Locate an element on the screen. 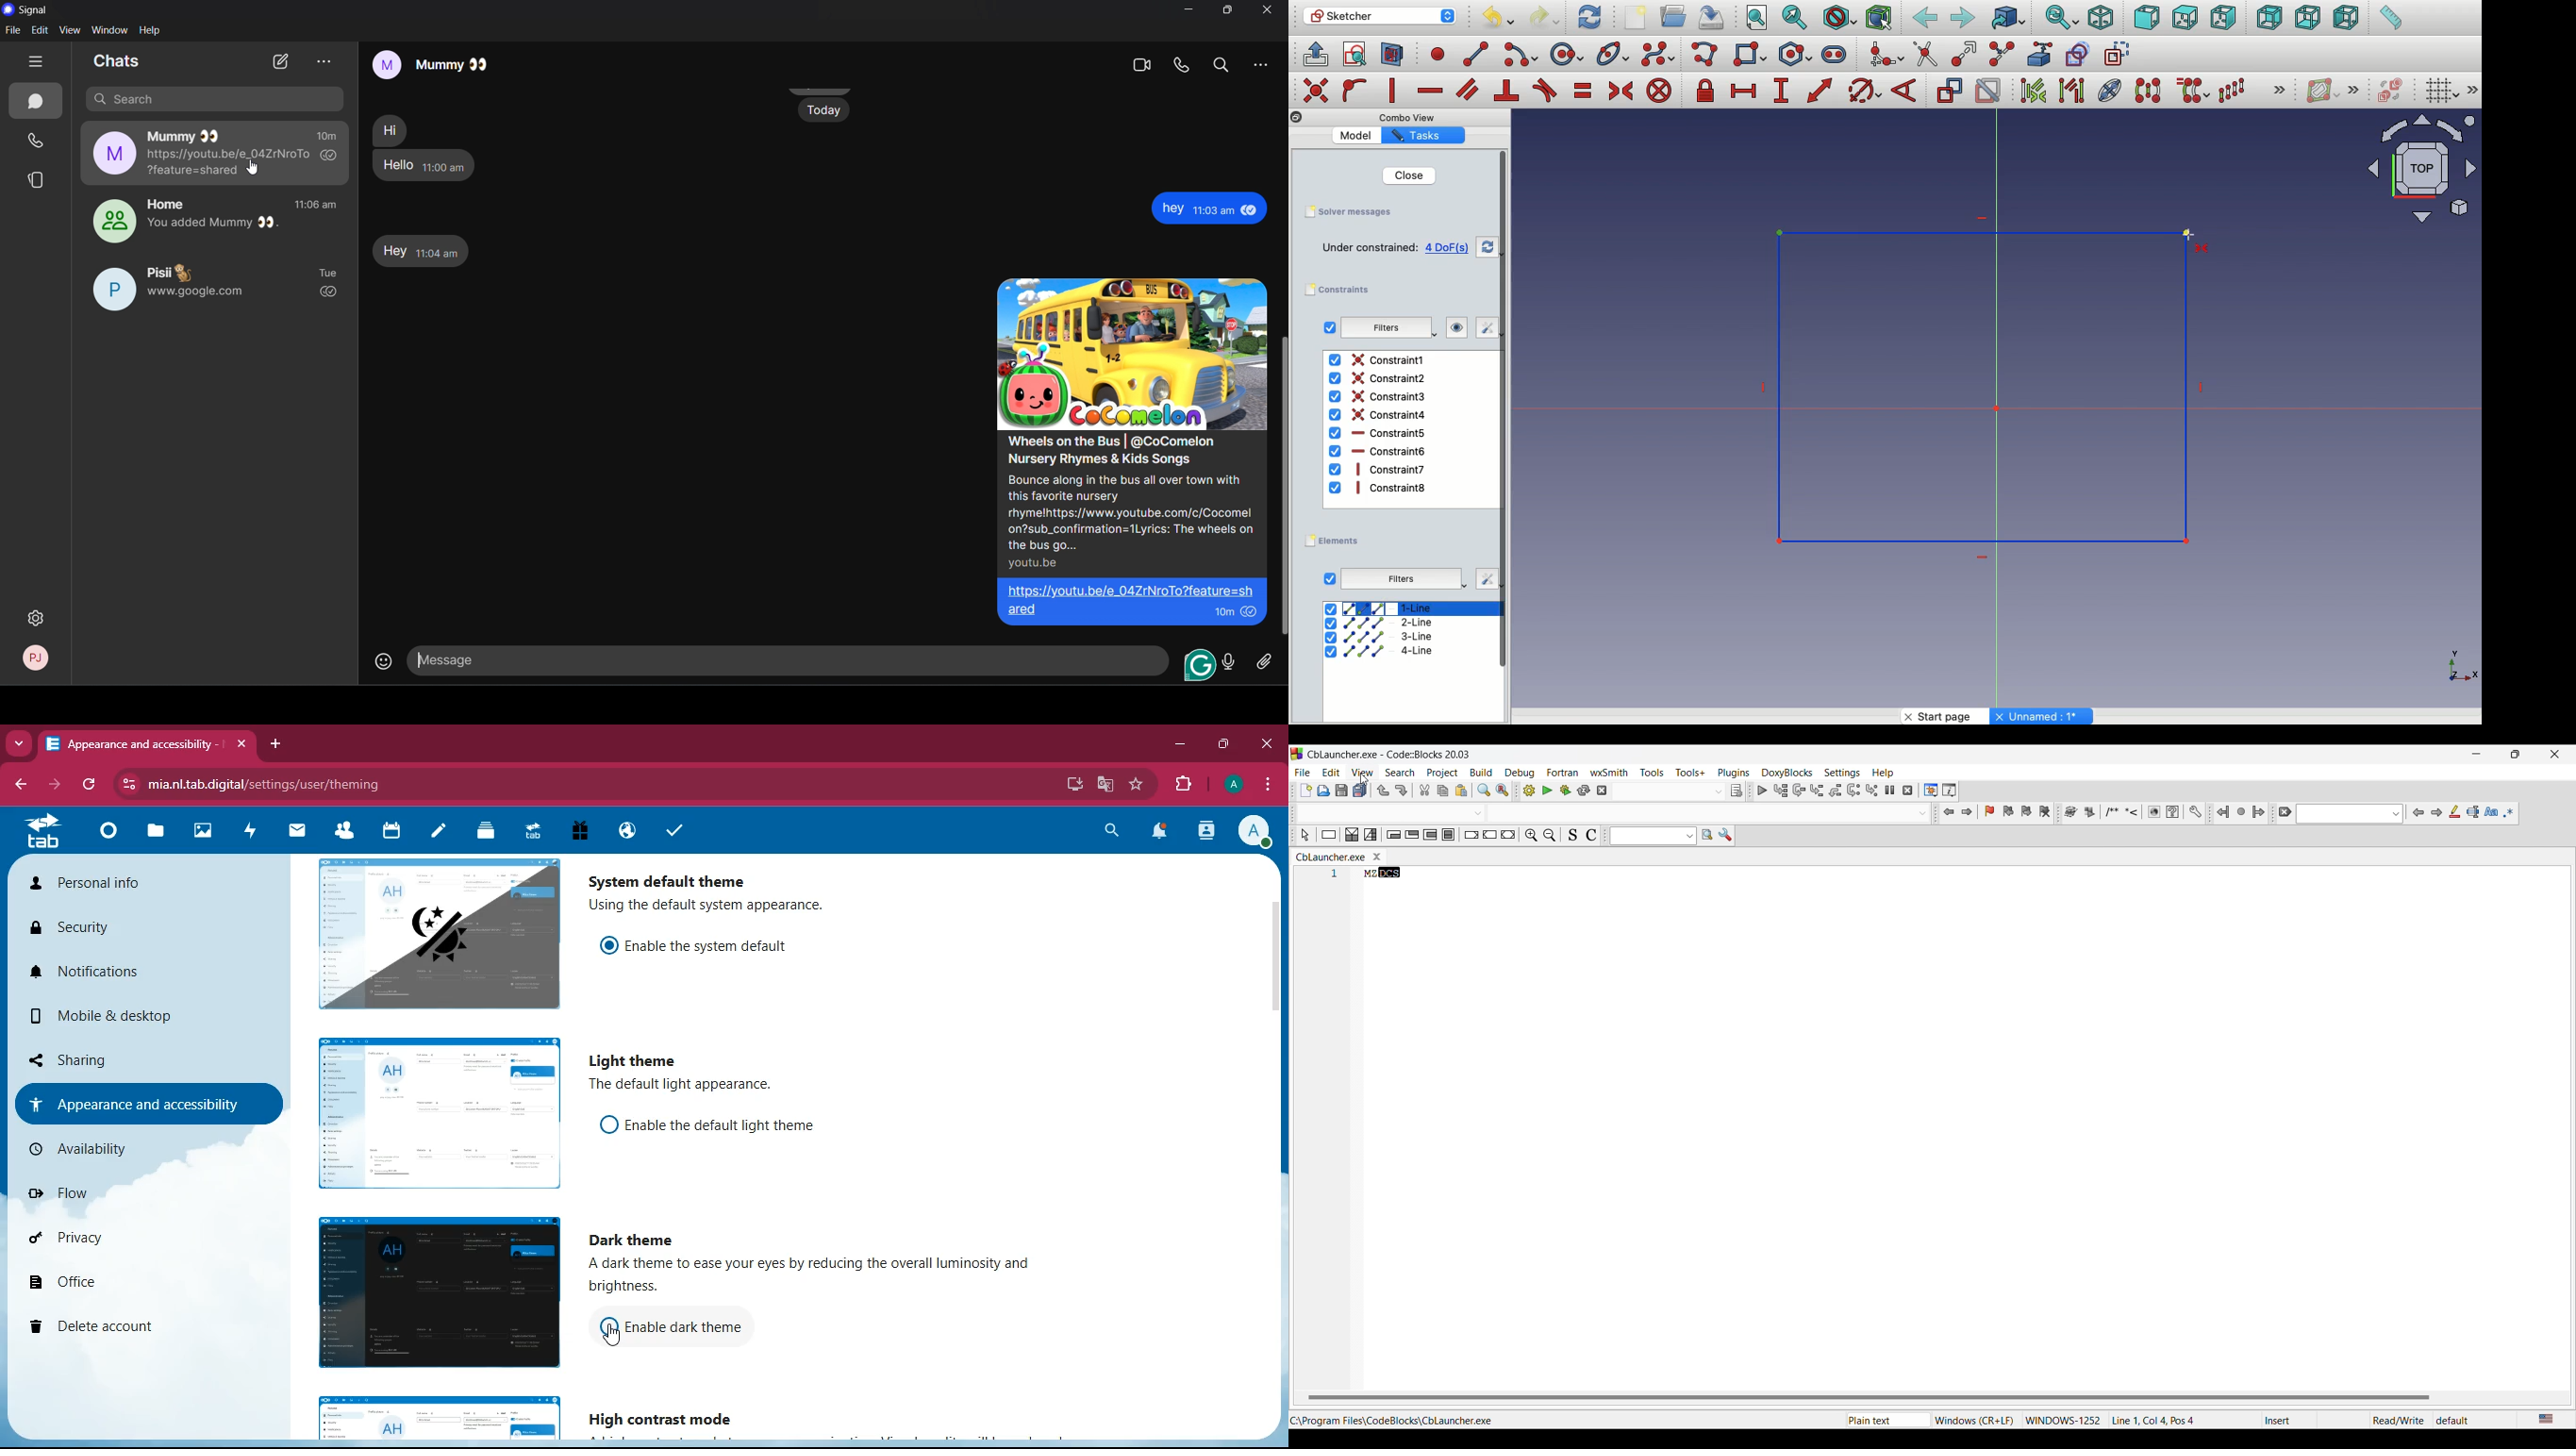  mummy chat is located at coordinates (432, 66).